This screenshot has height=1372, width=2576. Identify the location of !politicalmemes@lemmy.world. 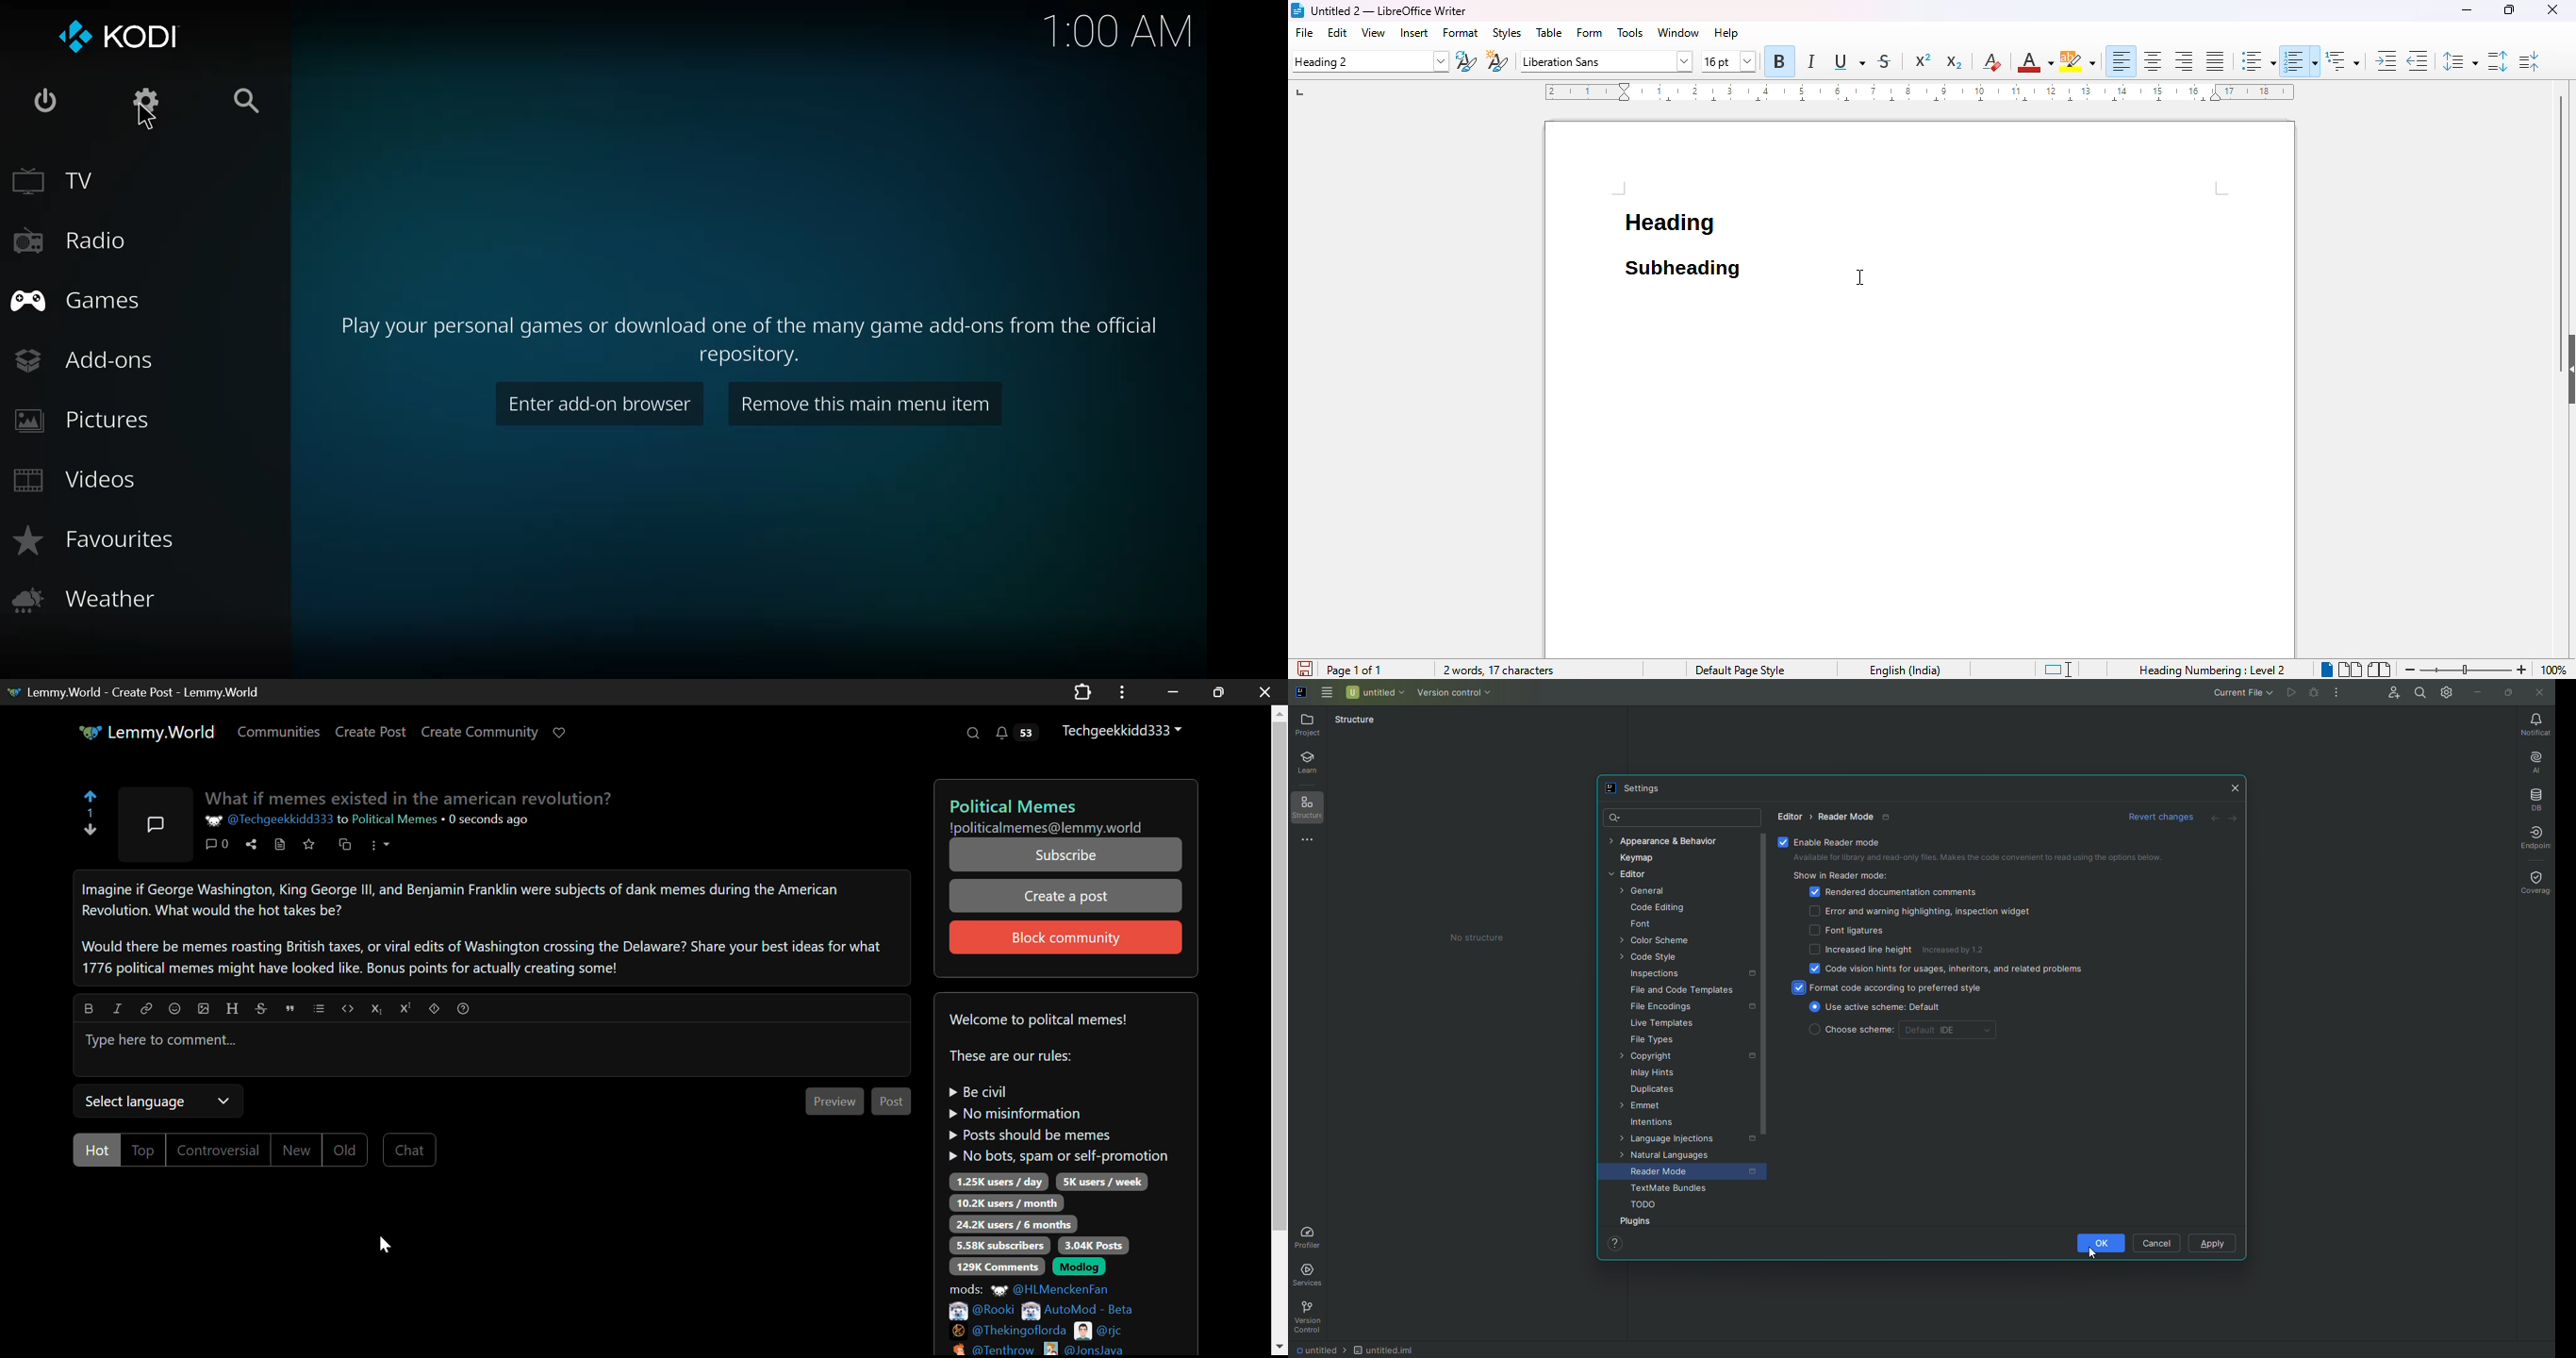
(1047, 827).